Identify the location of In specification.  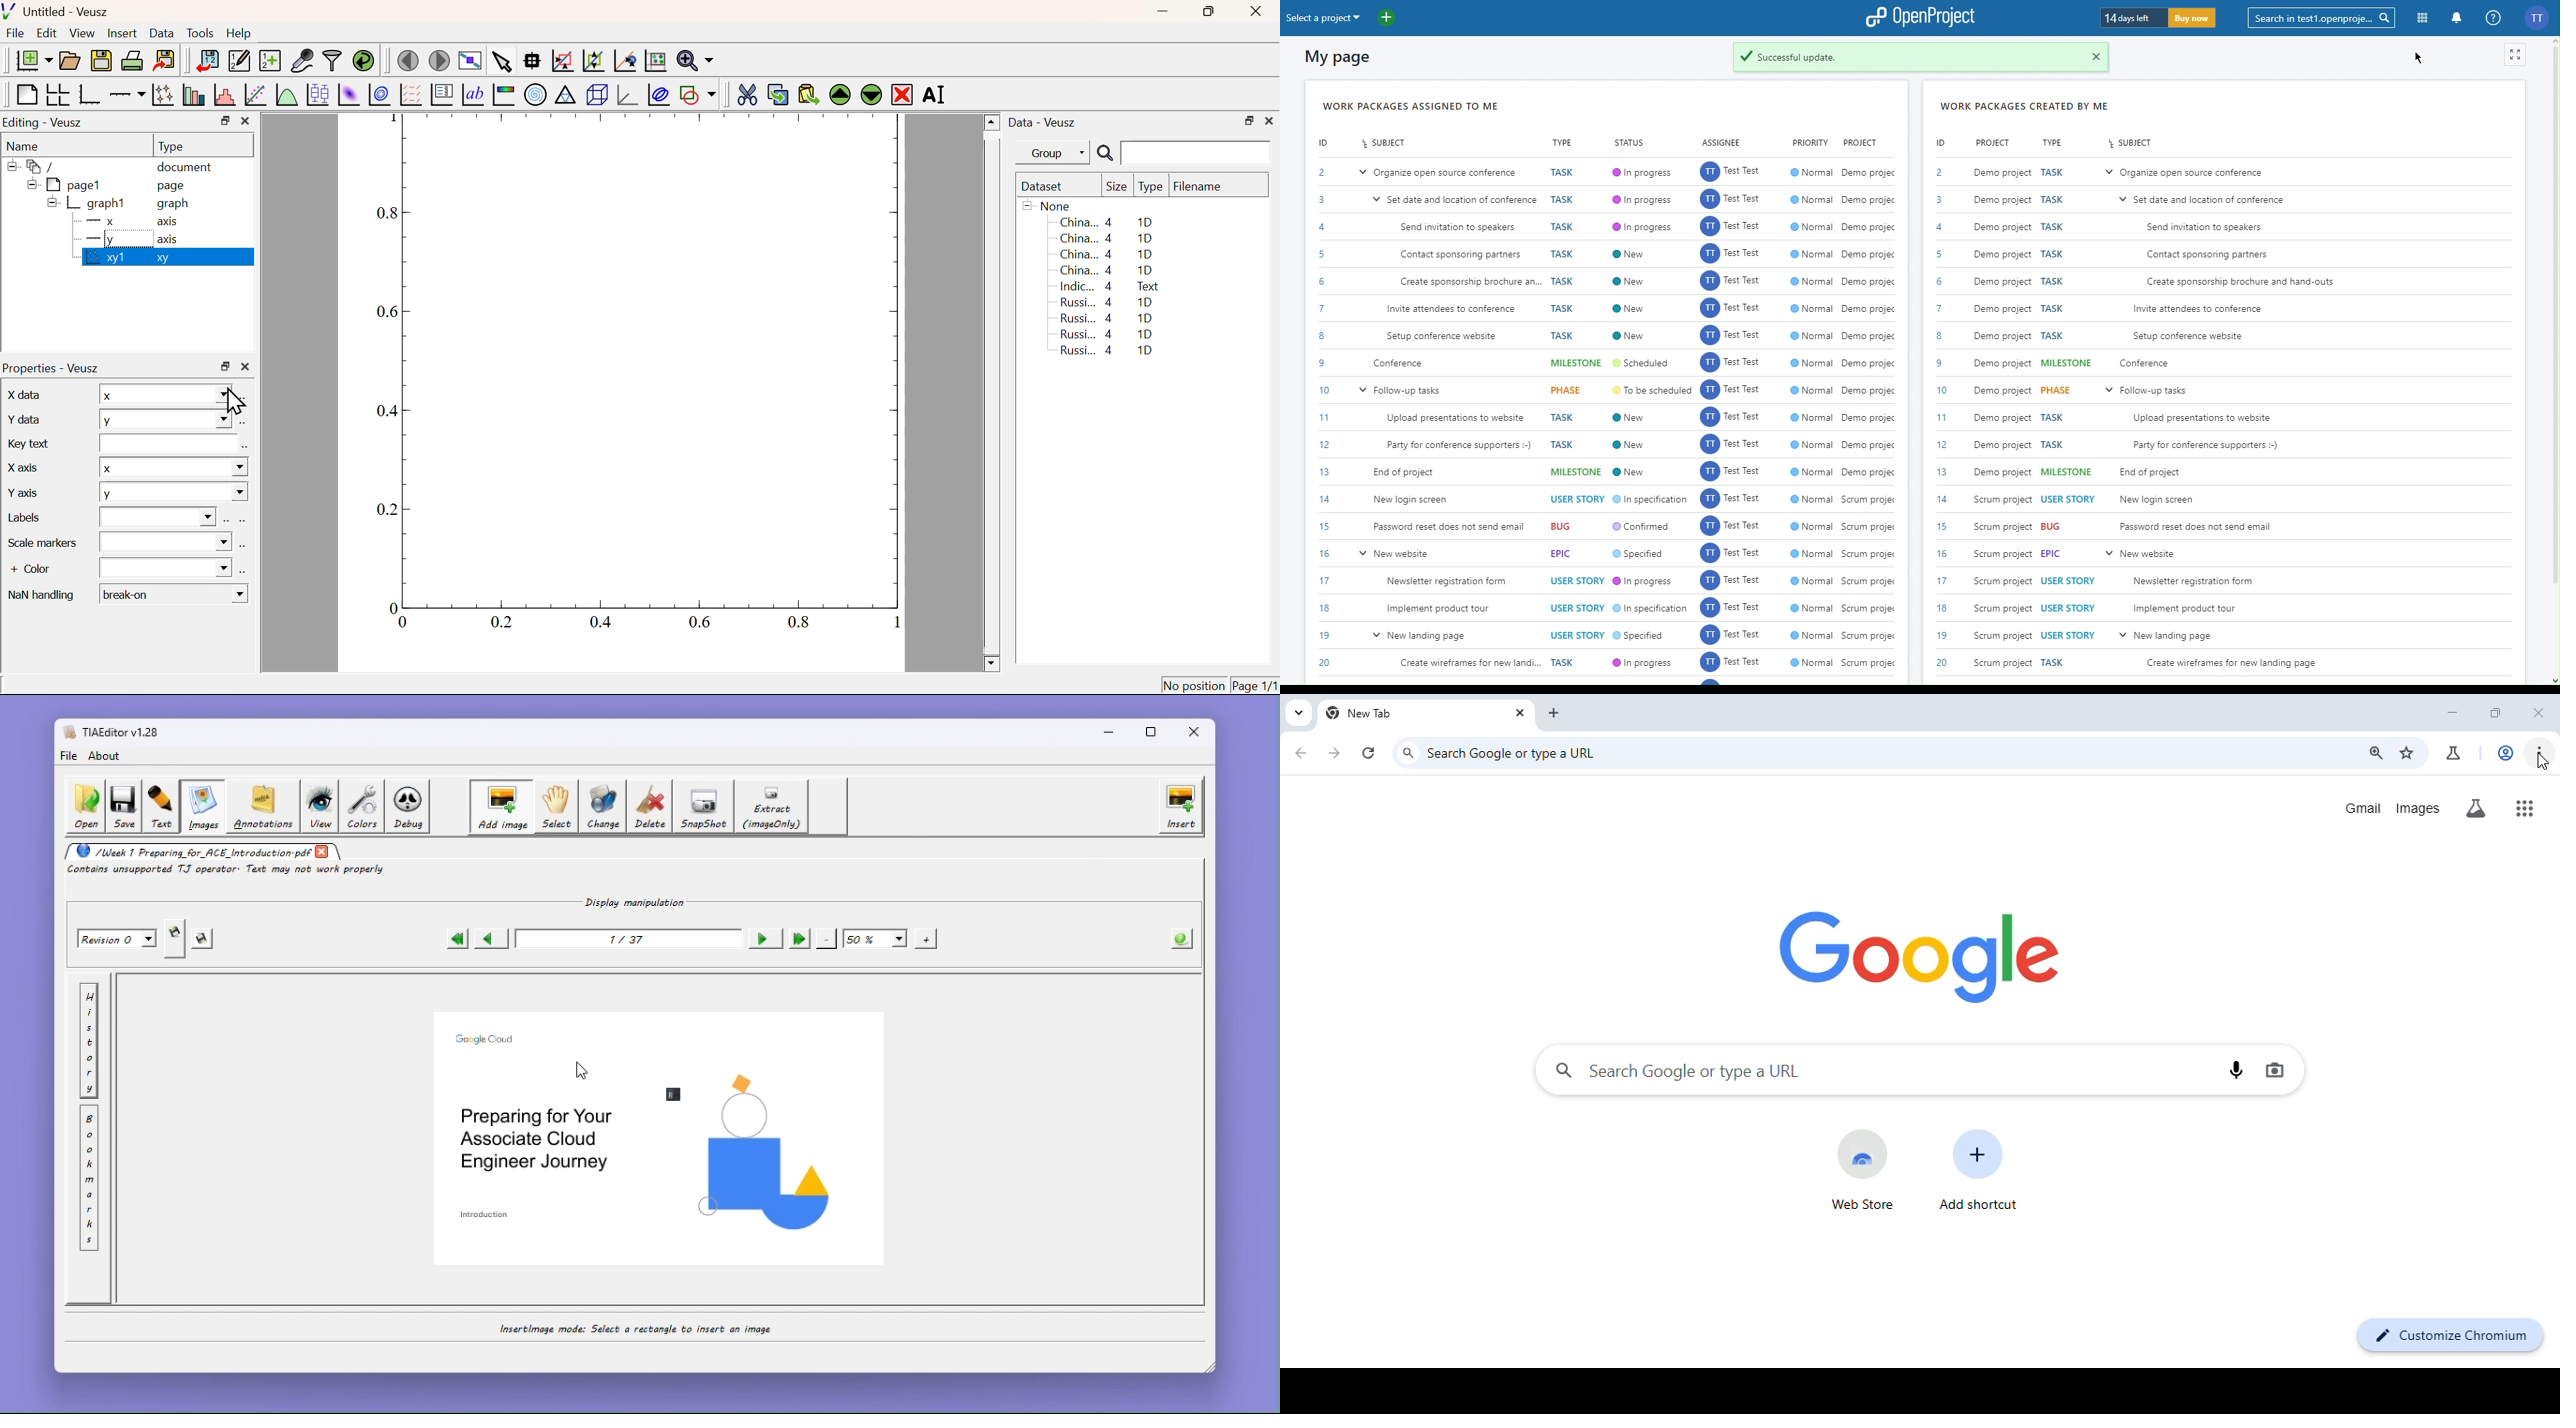
(1649, 502).